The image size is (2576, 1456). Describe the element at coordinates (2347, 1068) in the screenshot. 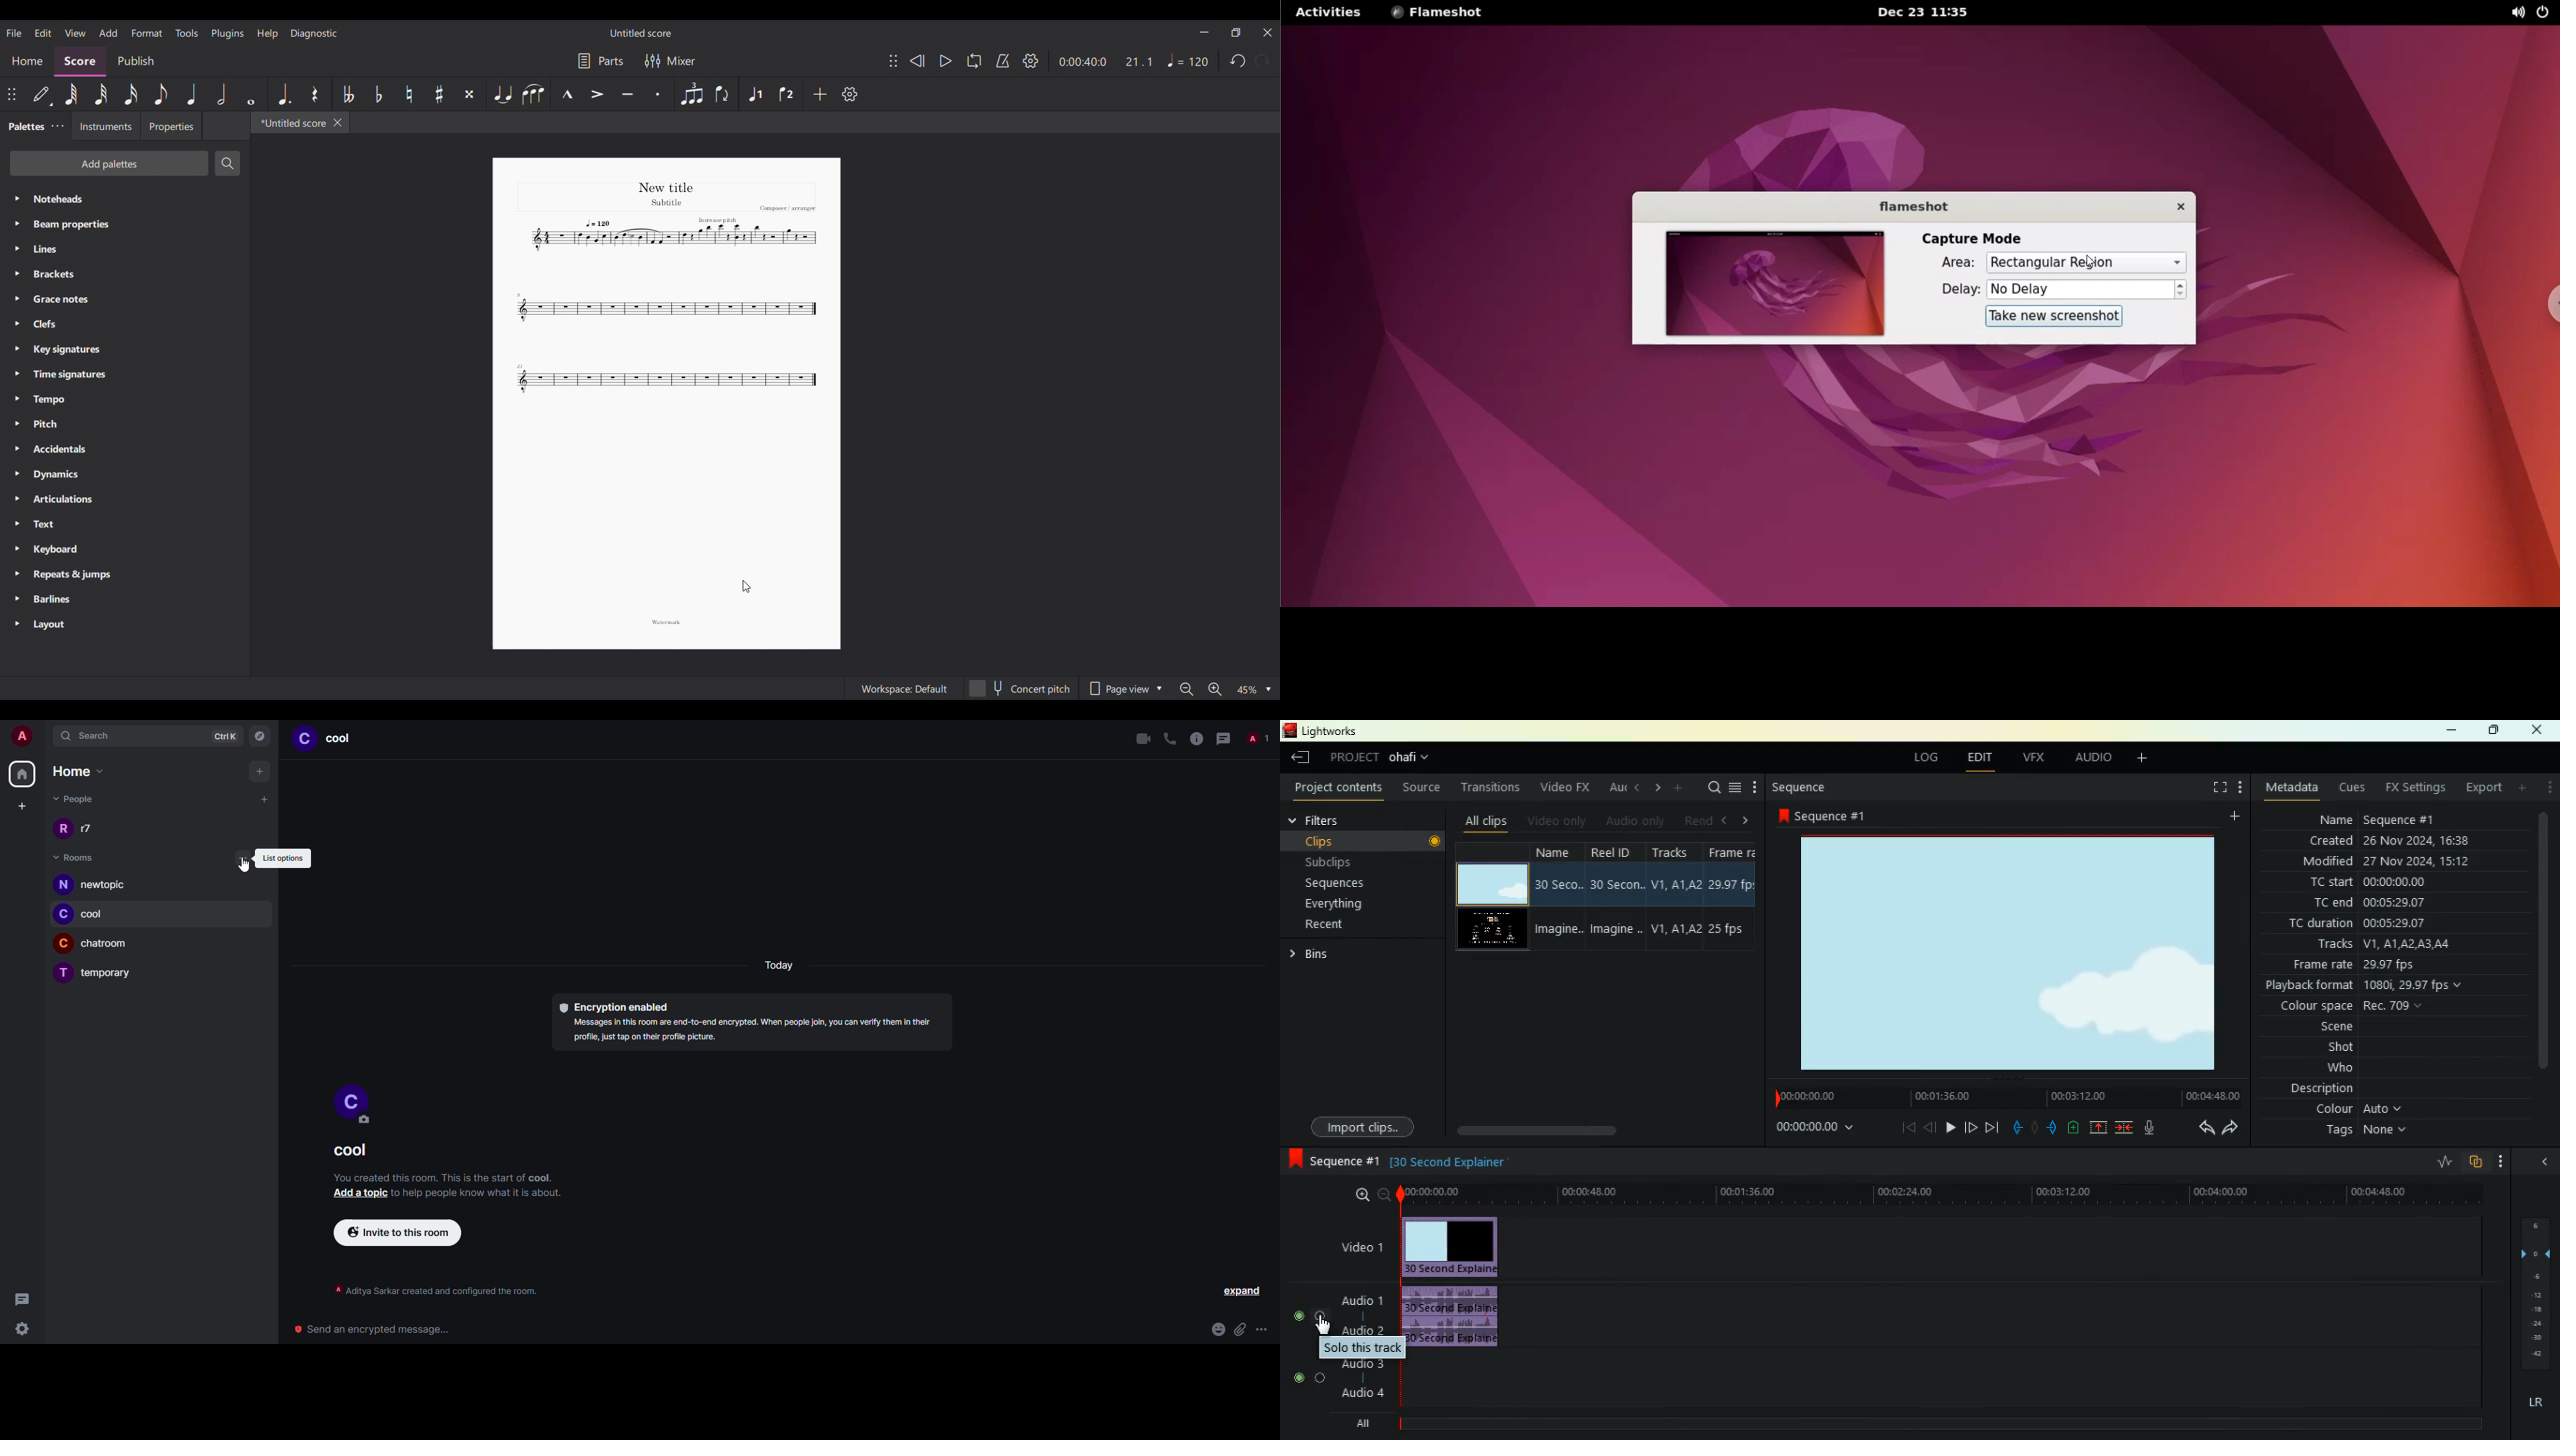

I see `who` at that location.